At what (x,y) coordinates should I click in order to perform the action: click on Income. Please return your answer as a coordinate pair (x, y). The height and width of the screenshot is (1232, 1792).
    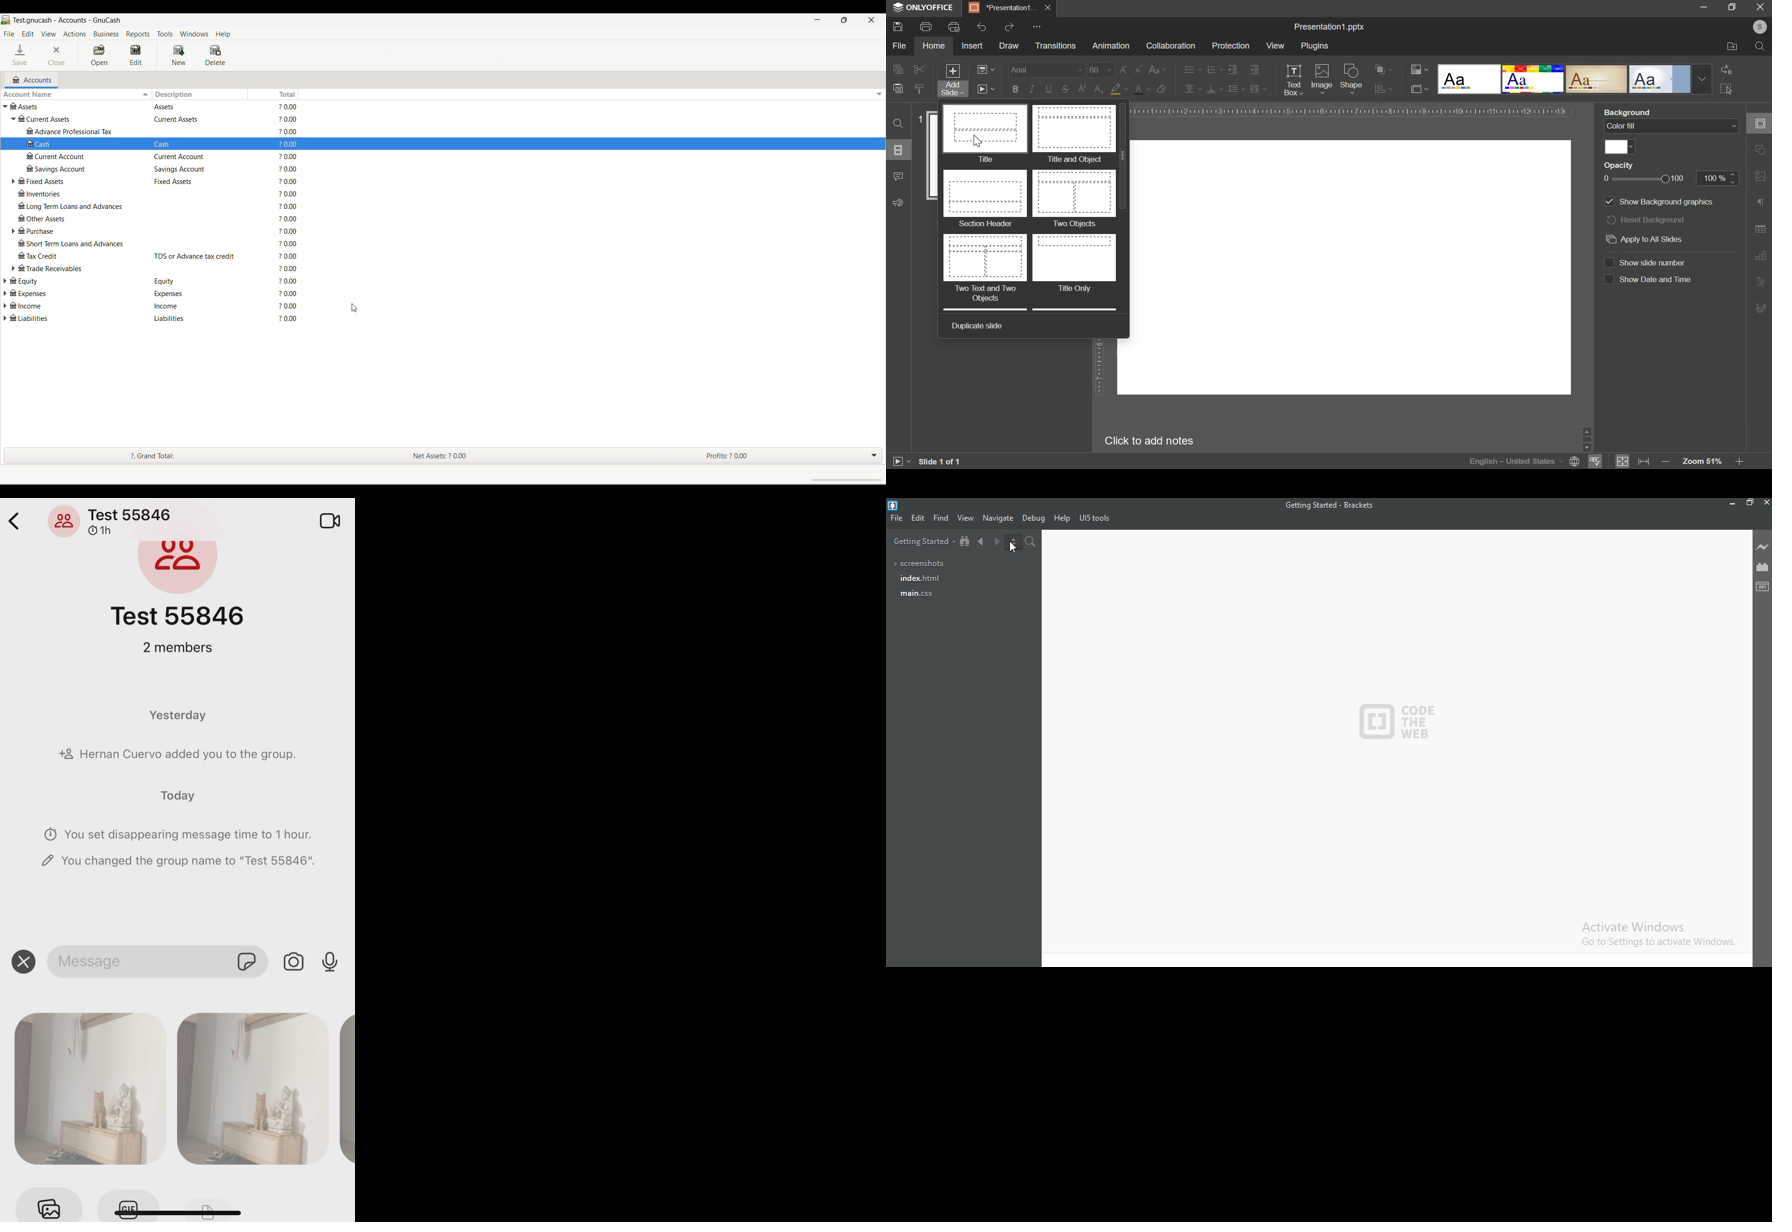
    Looking at the image, I should click on (64, 305).